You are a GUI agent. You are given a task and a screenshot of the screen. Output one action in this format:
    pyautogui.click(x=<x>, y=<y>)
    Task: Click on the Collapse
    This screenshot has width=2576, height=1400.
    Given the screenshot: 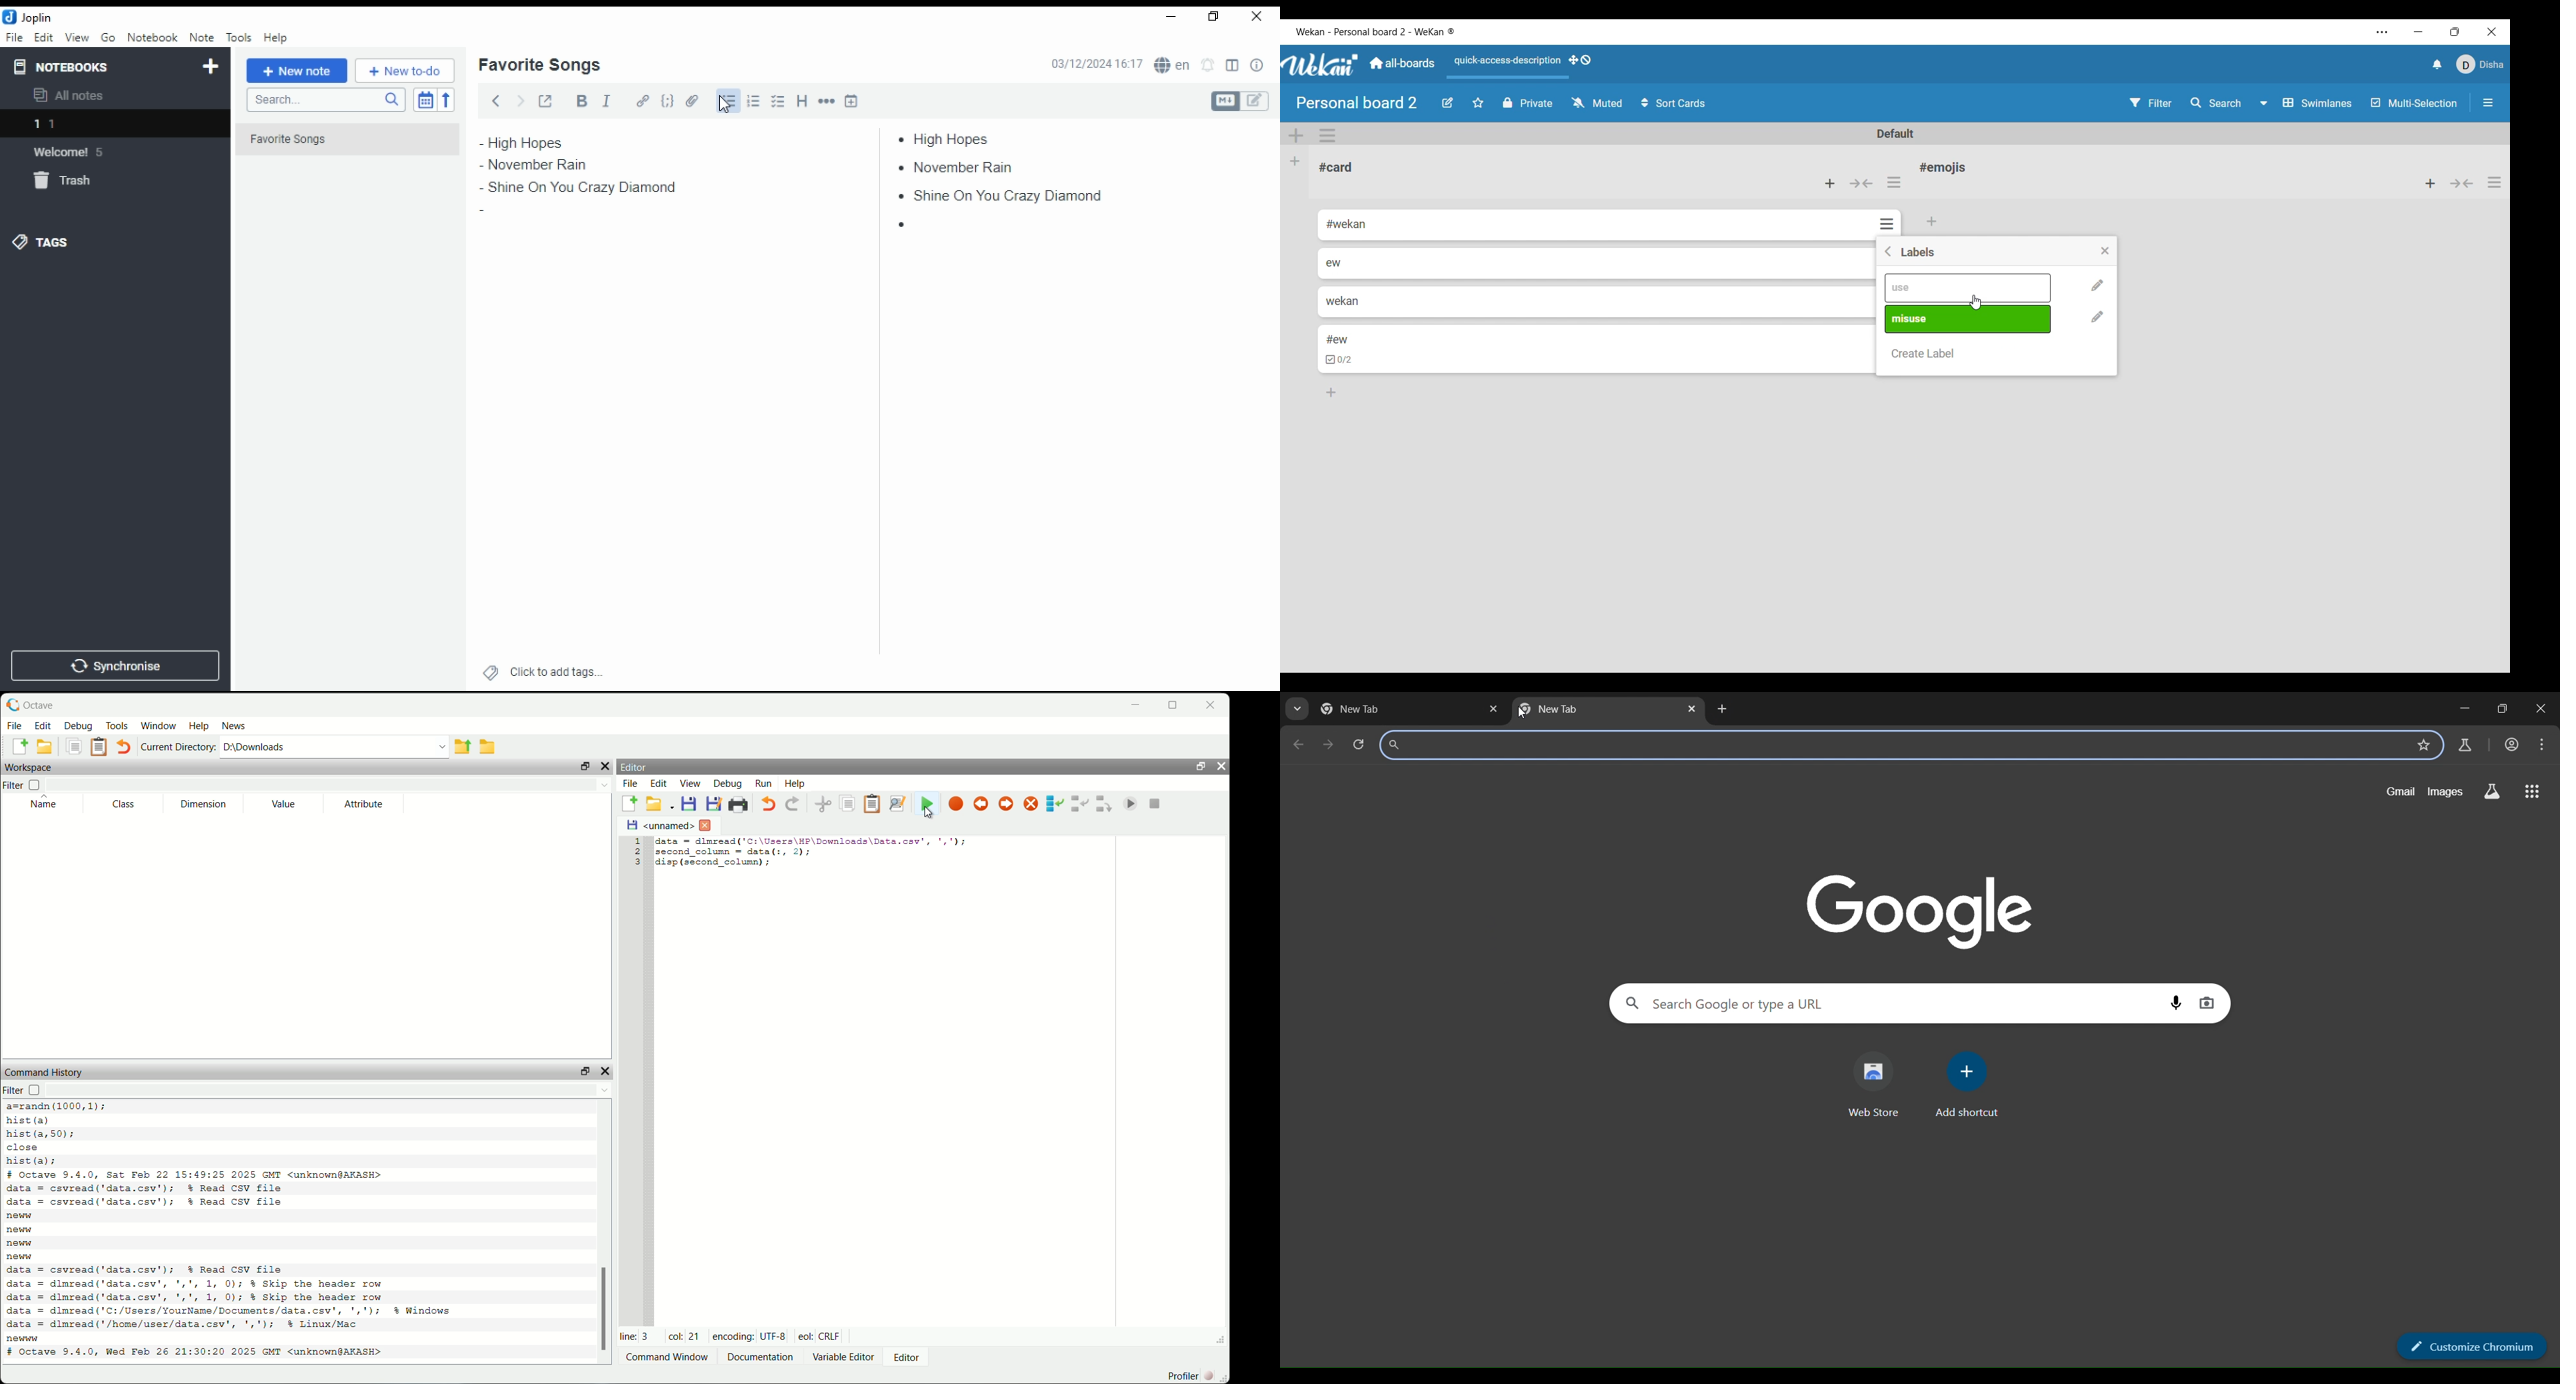 What is the action you would take?
    pyautogui.click(x=2462, y=183)
    